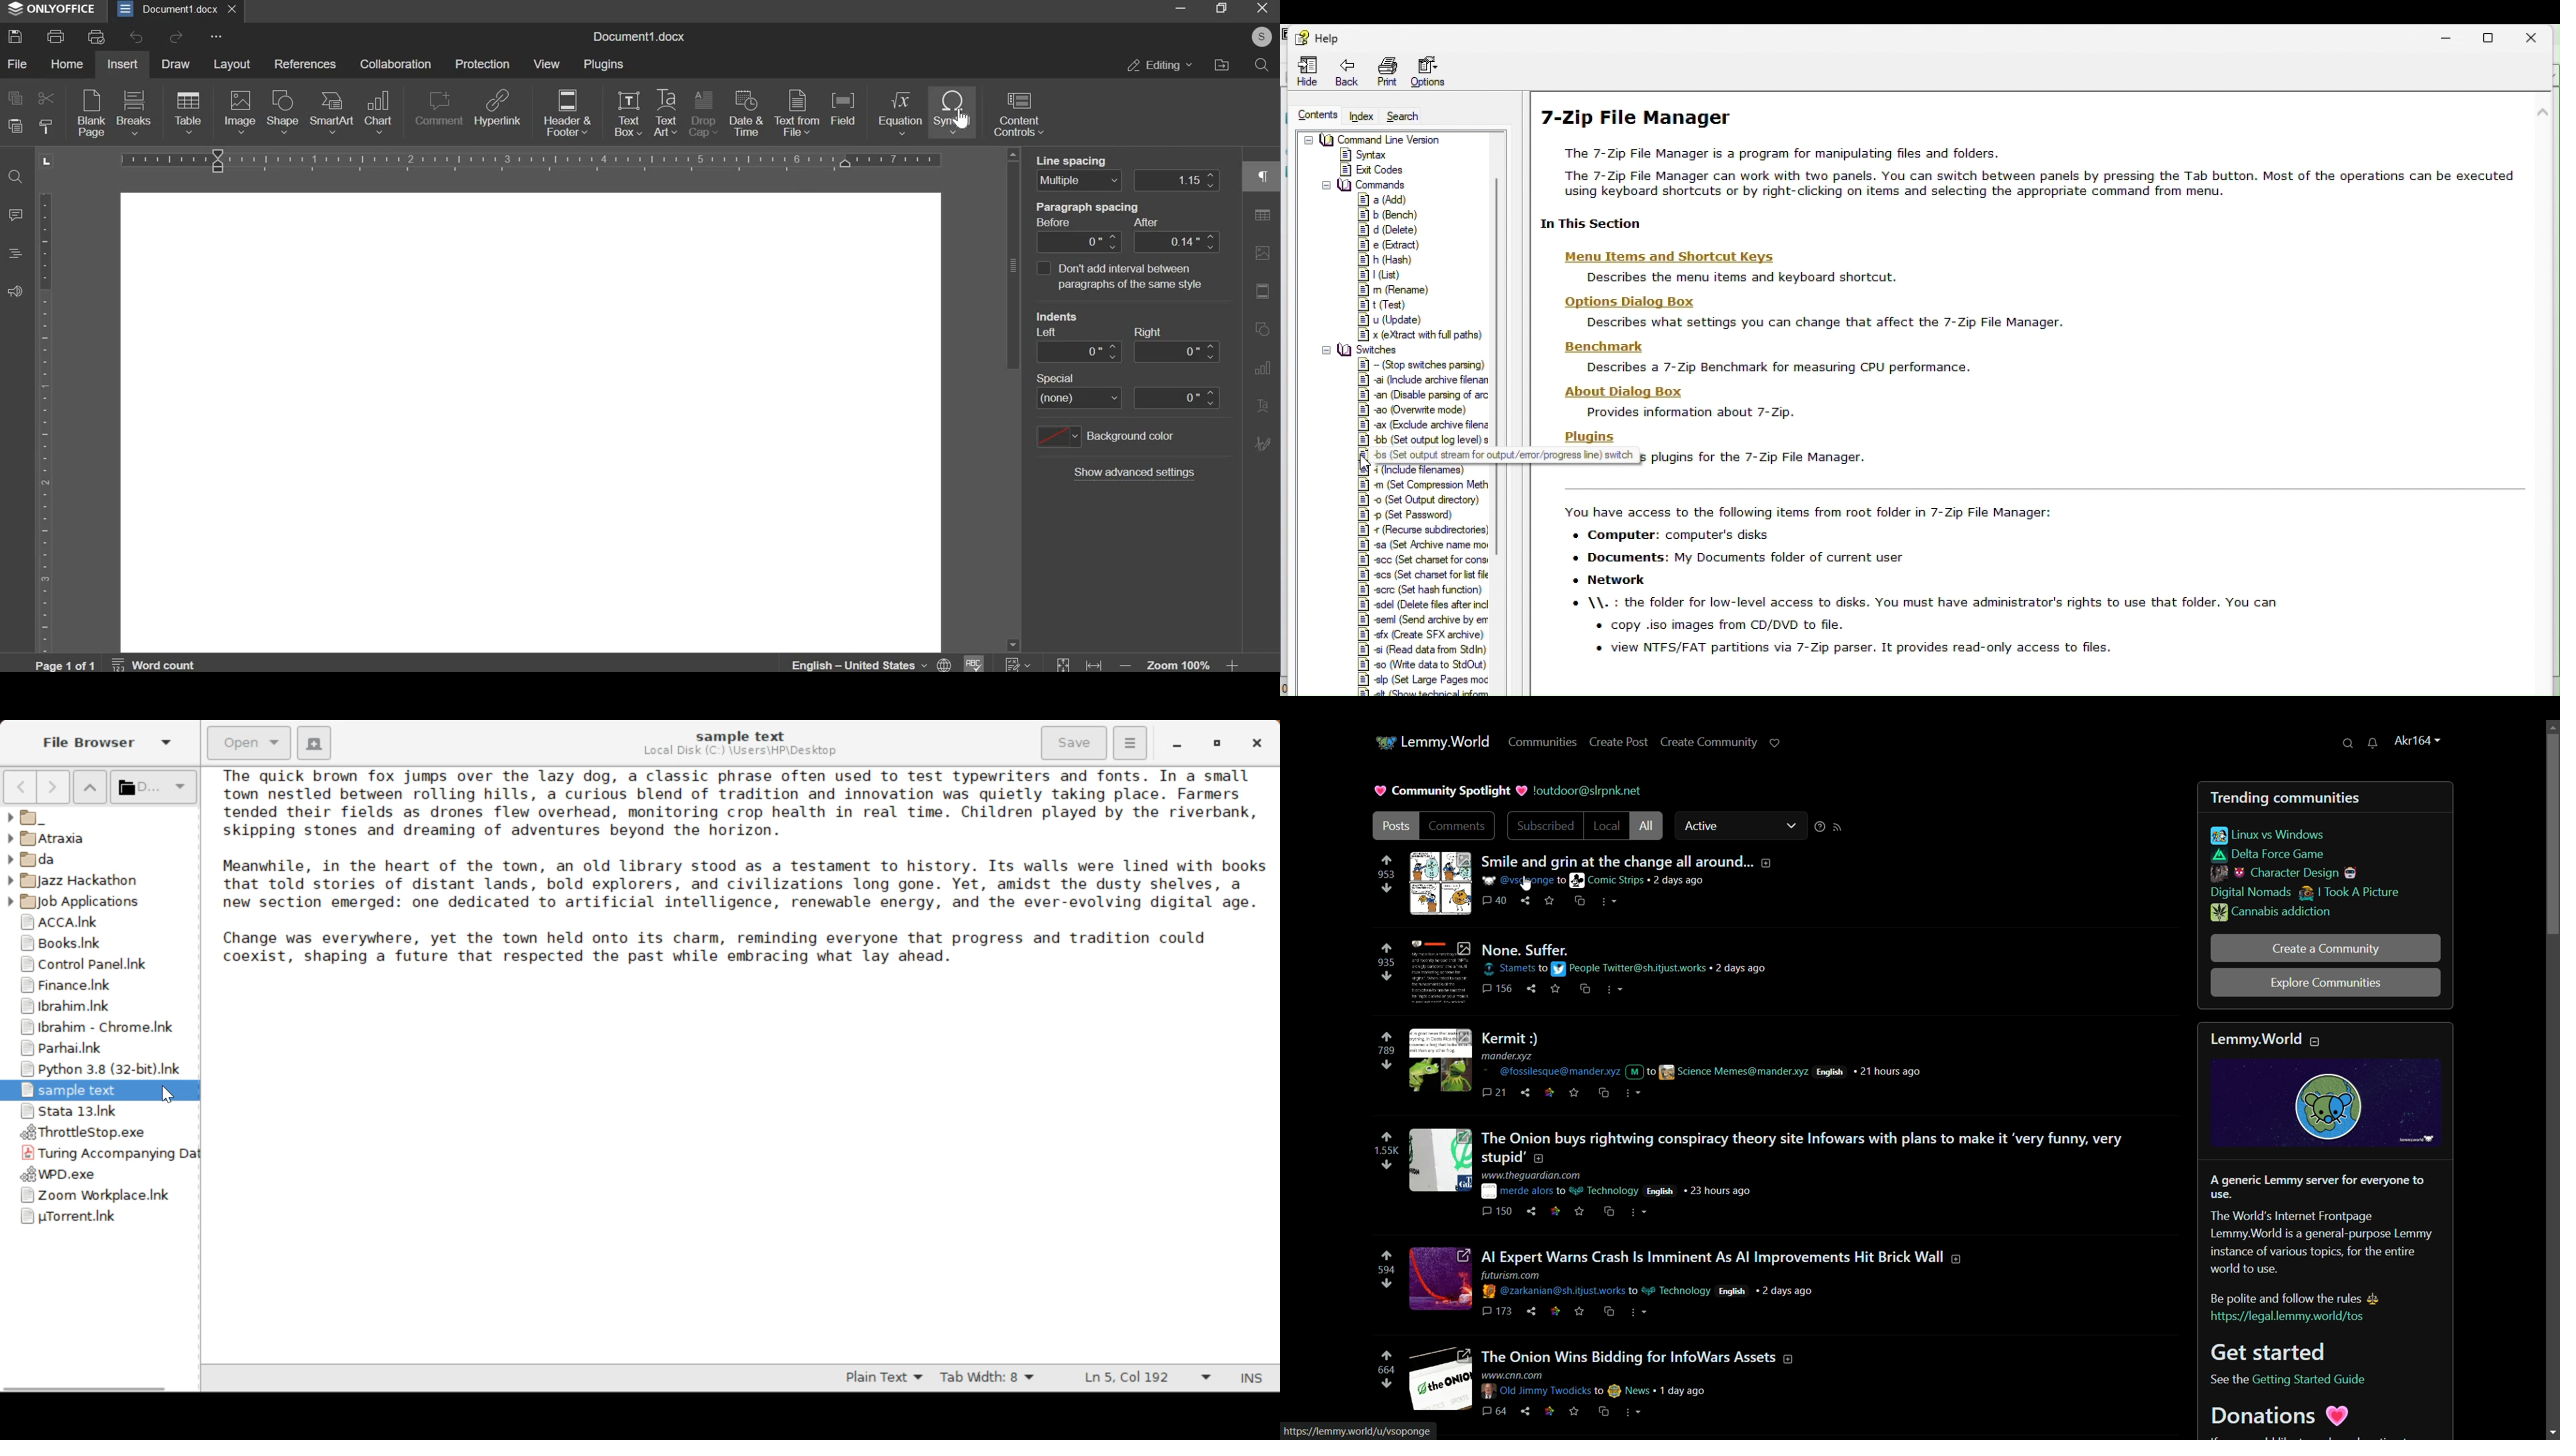  Describe the element at coordinates (52, 8) in the screenshot. I see `onlyoffice` at that location.